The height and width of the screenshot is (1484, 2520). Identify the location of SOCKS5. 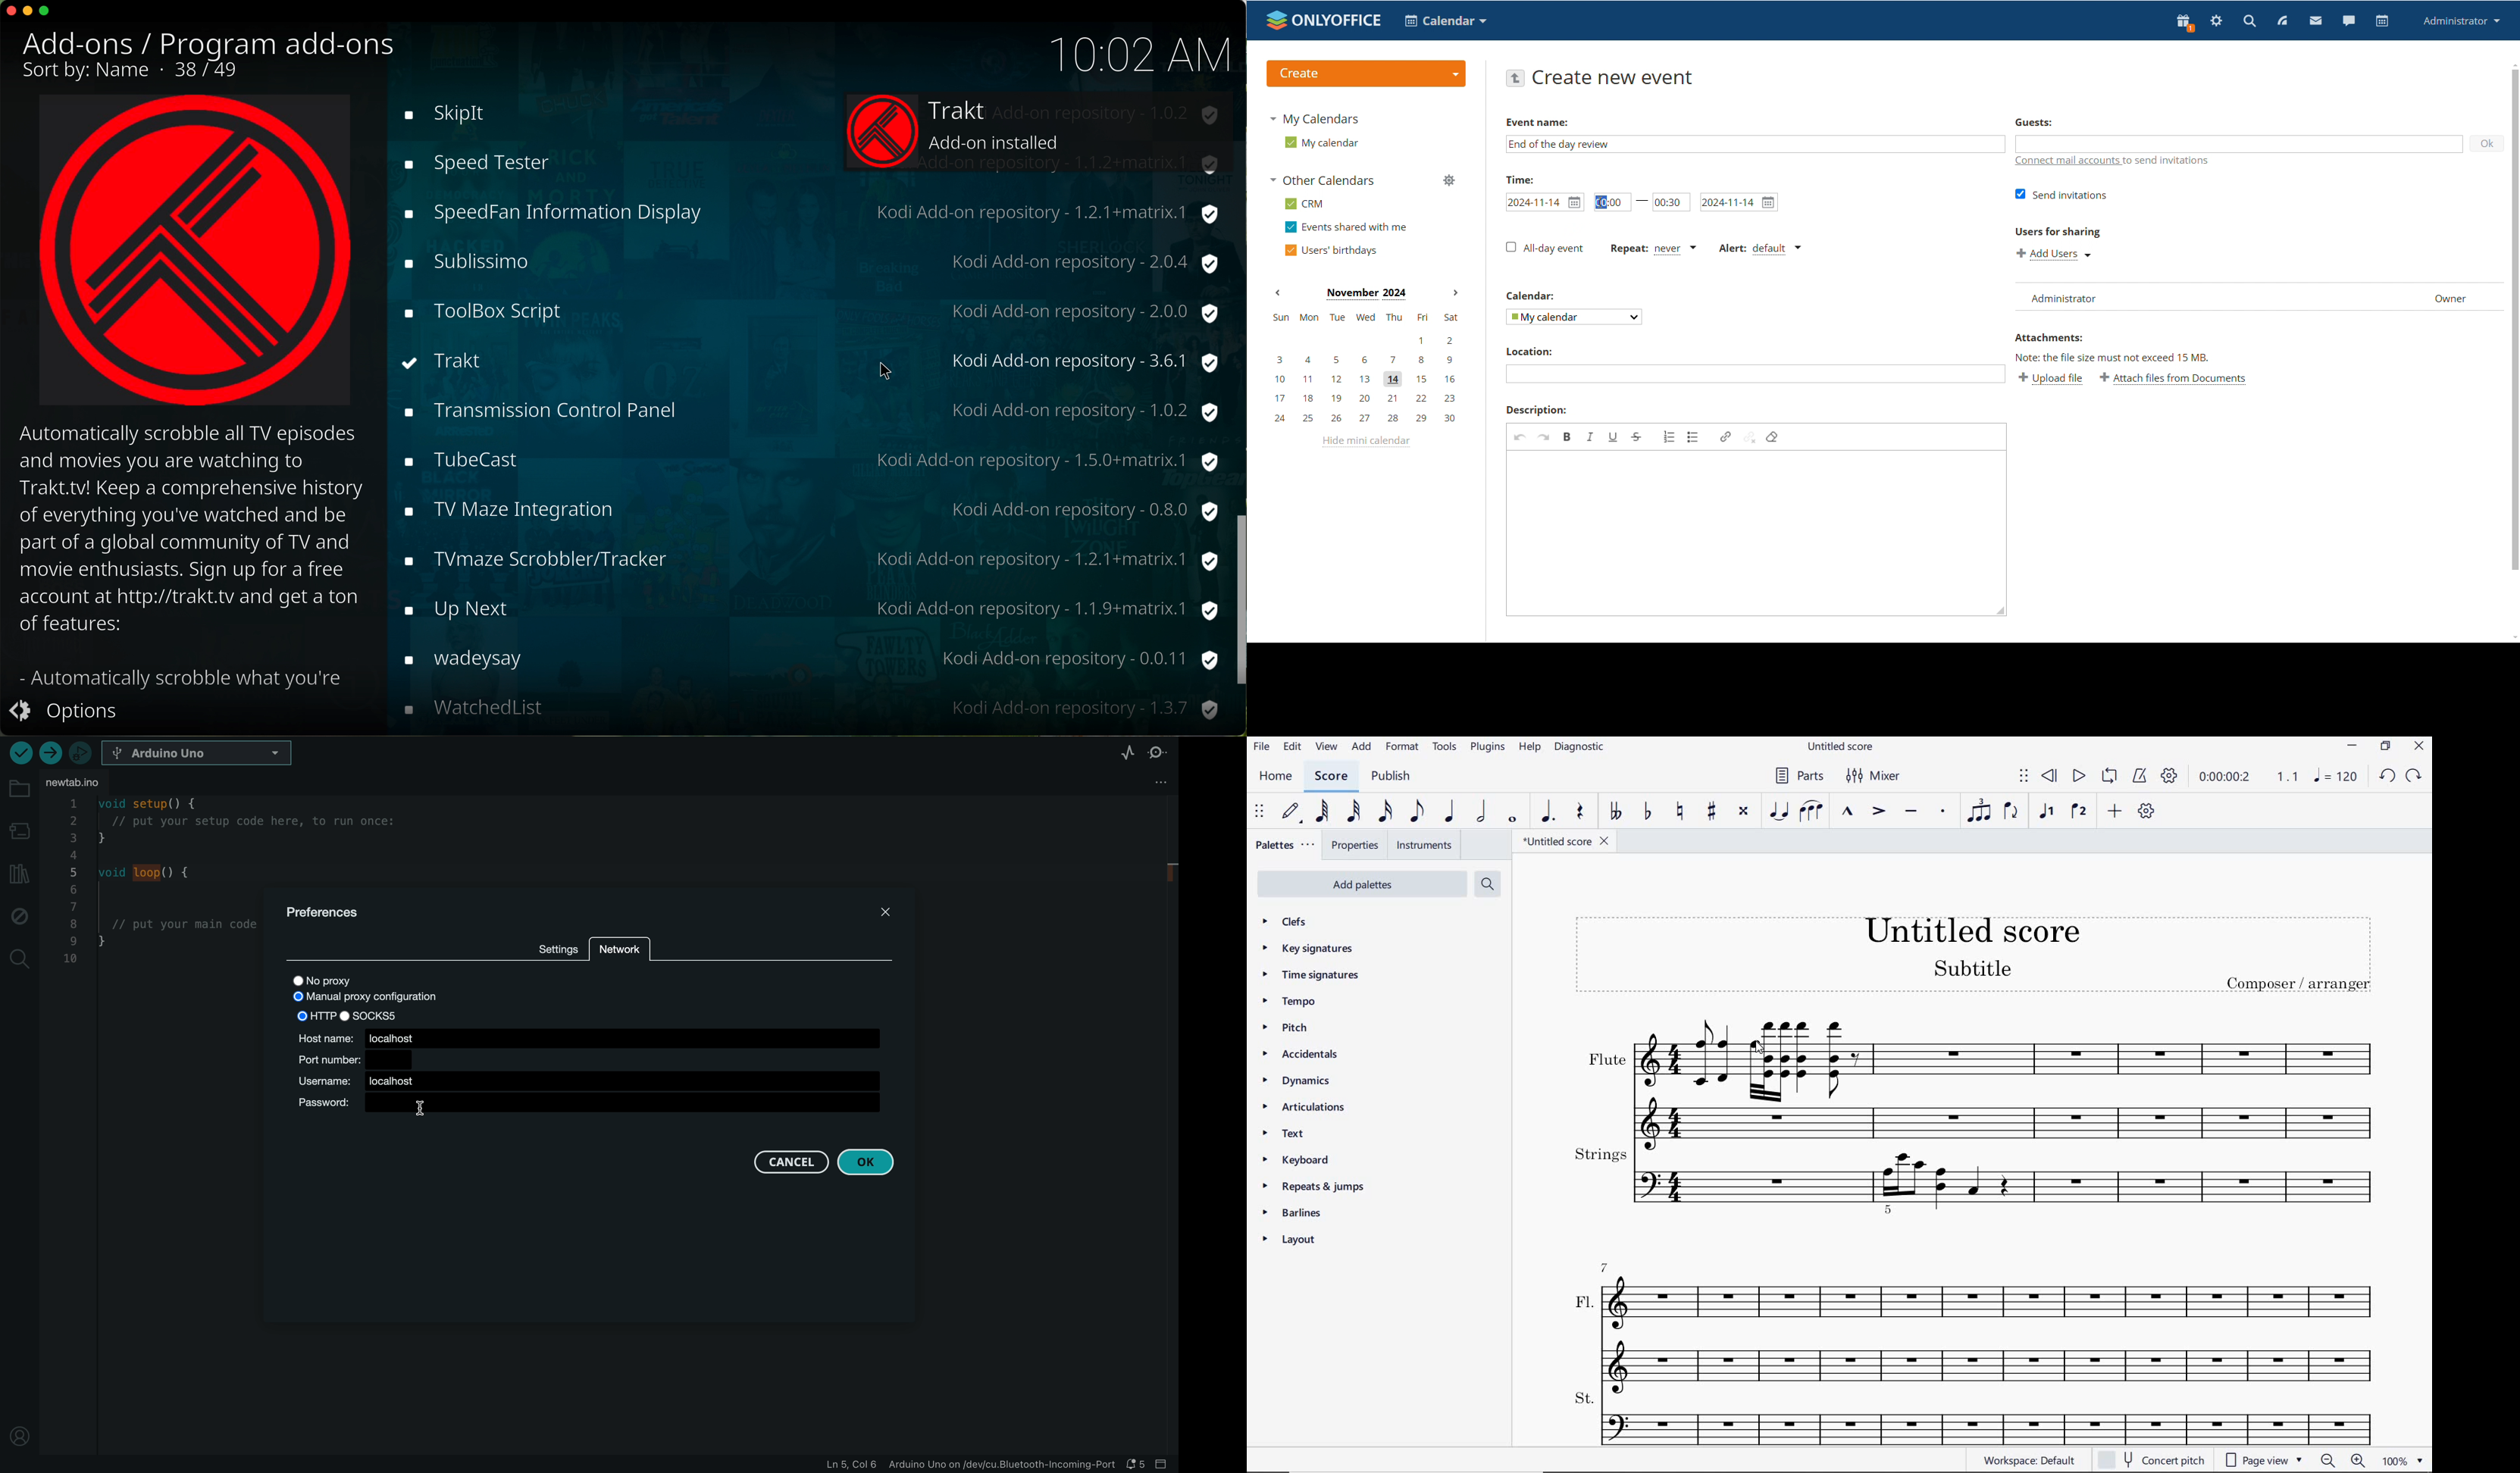
(372, 1015).